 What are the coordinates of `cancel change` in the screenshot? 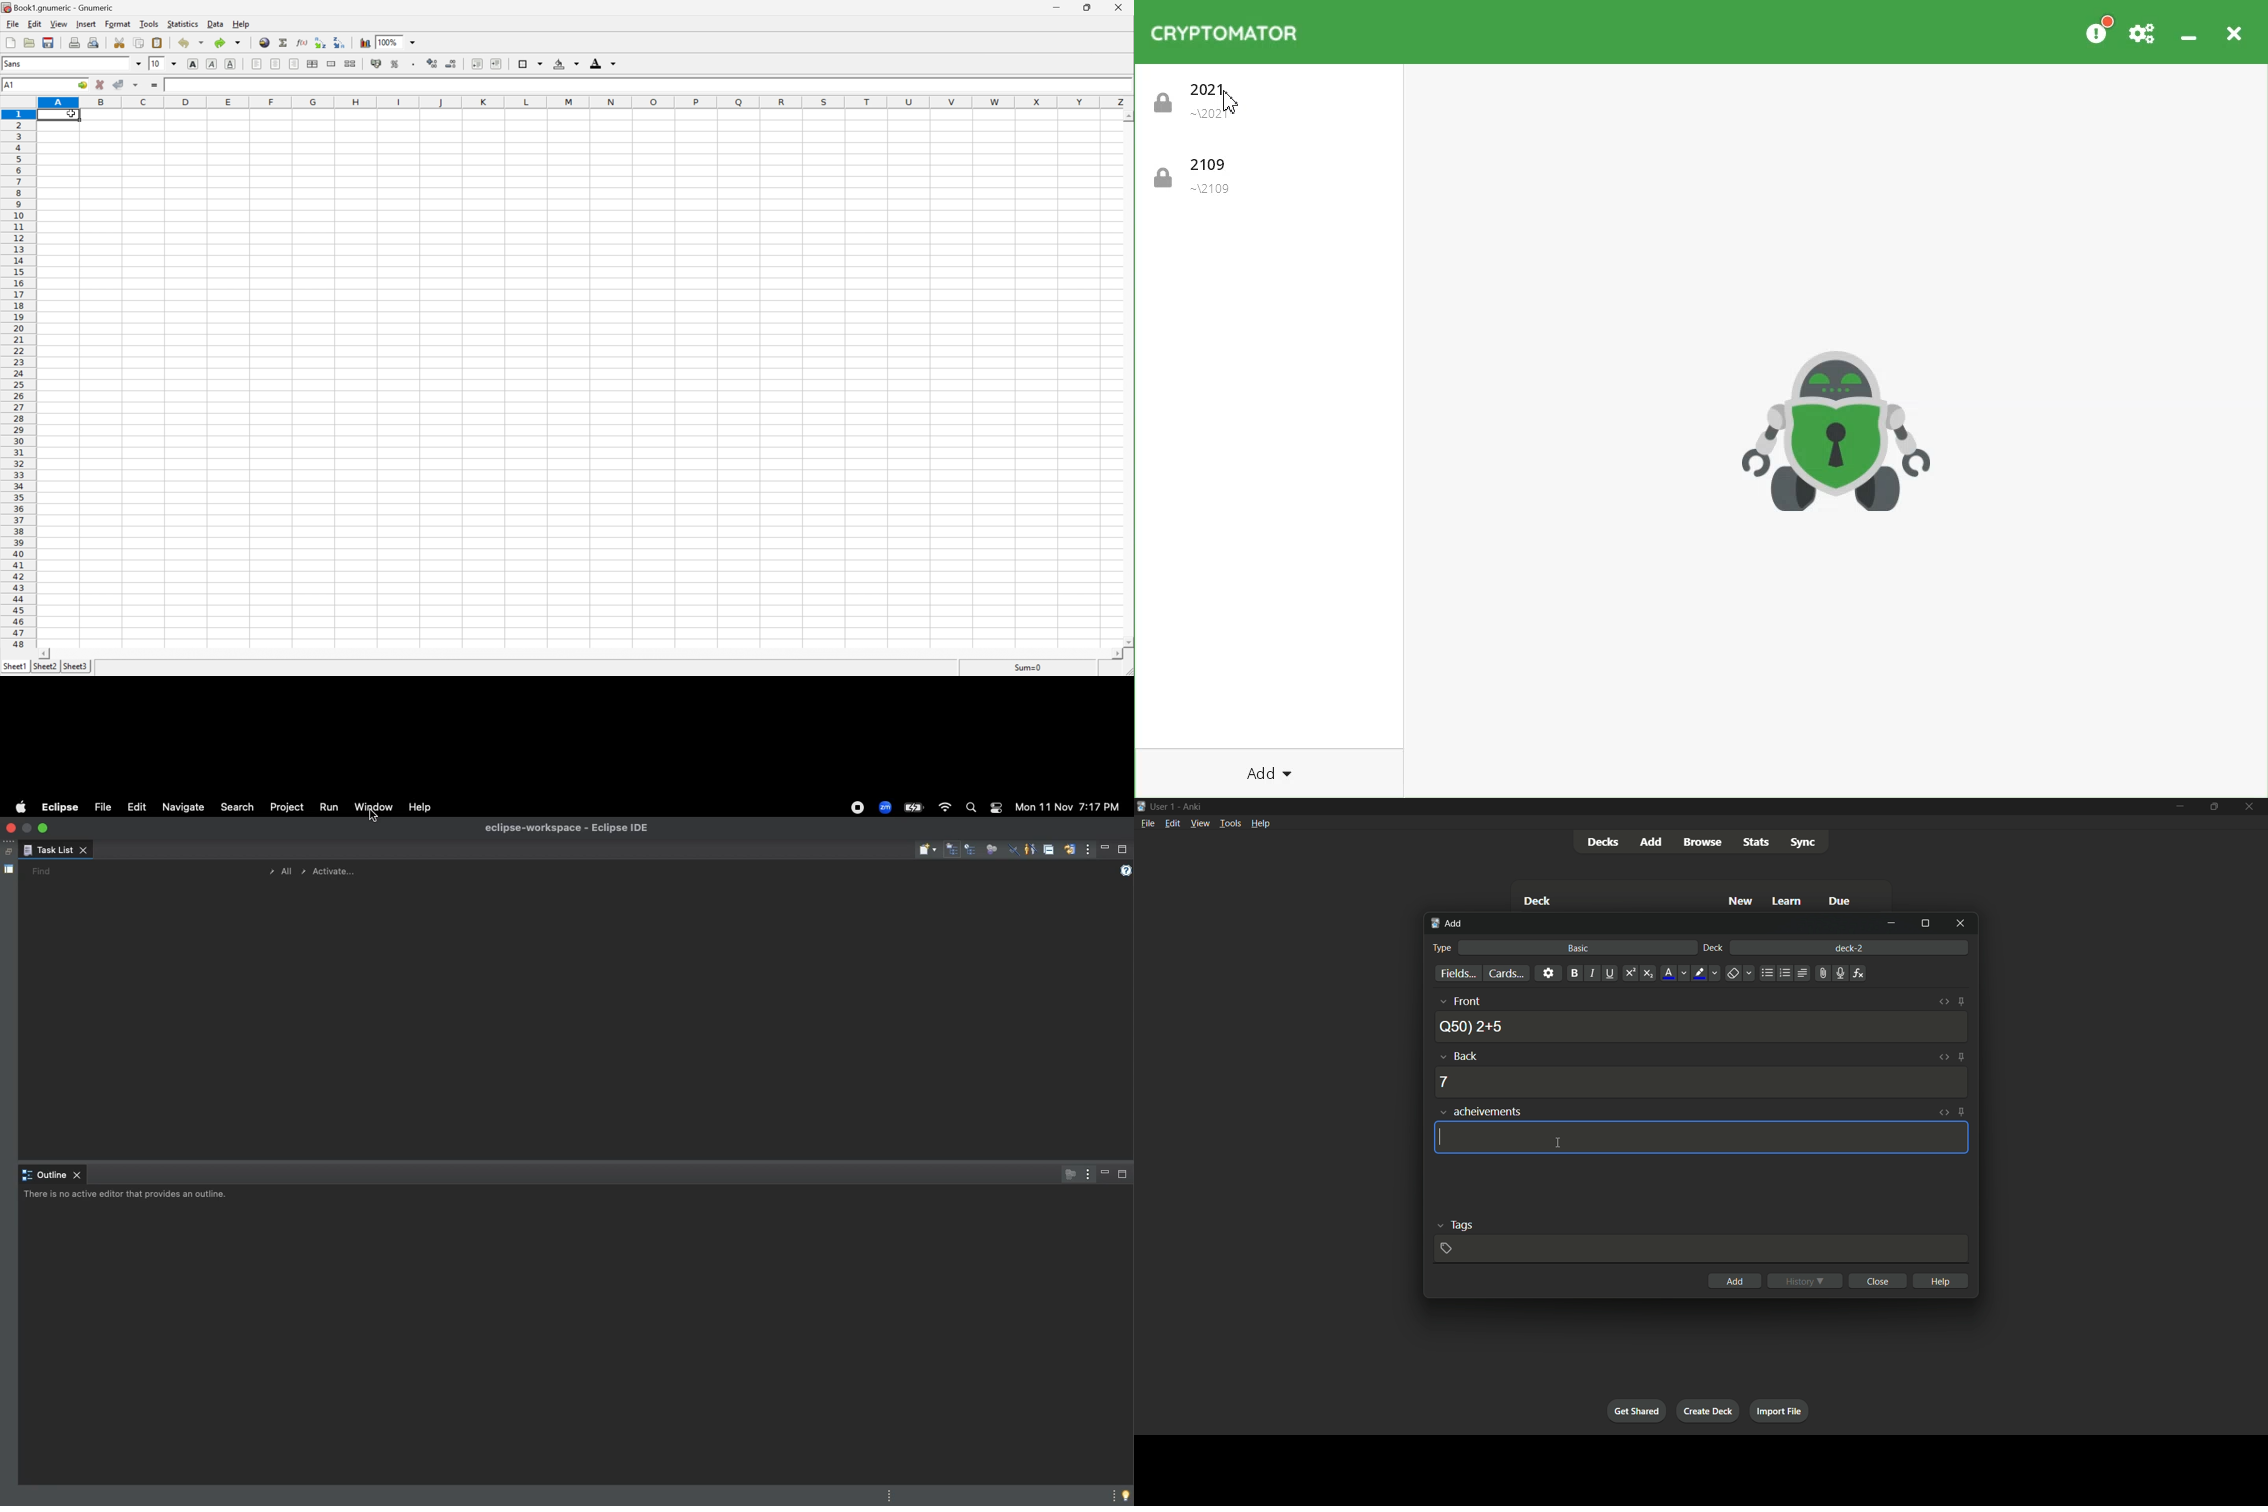 It's located at (100, 85).